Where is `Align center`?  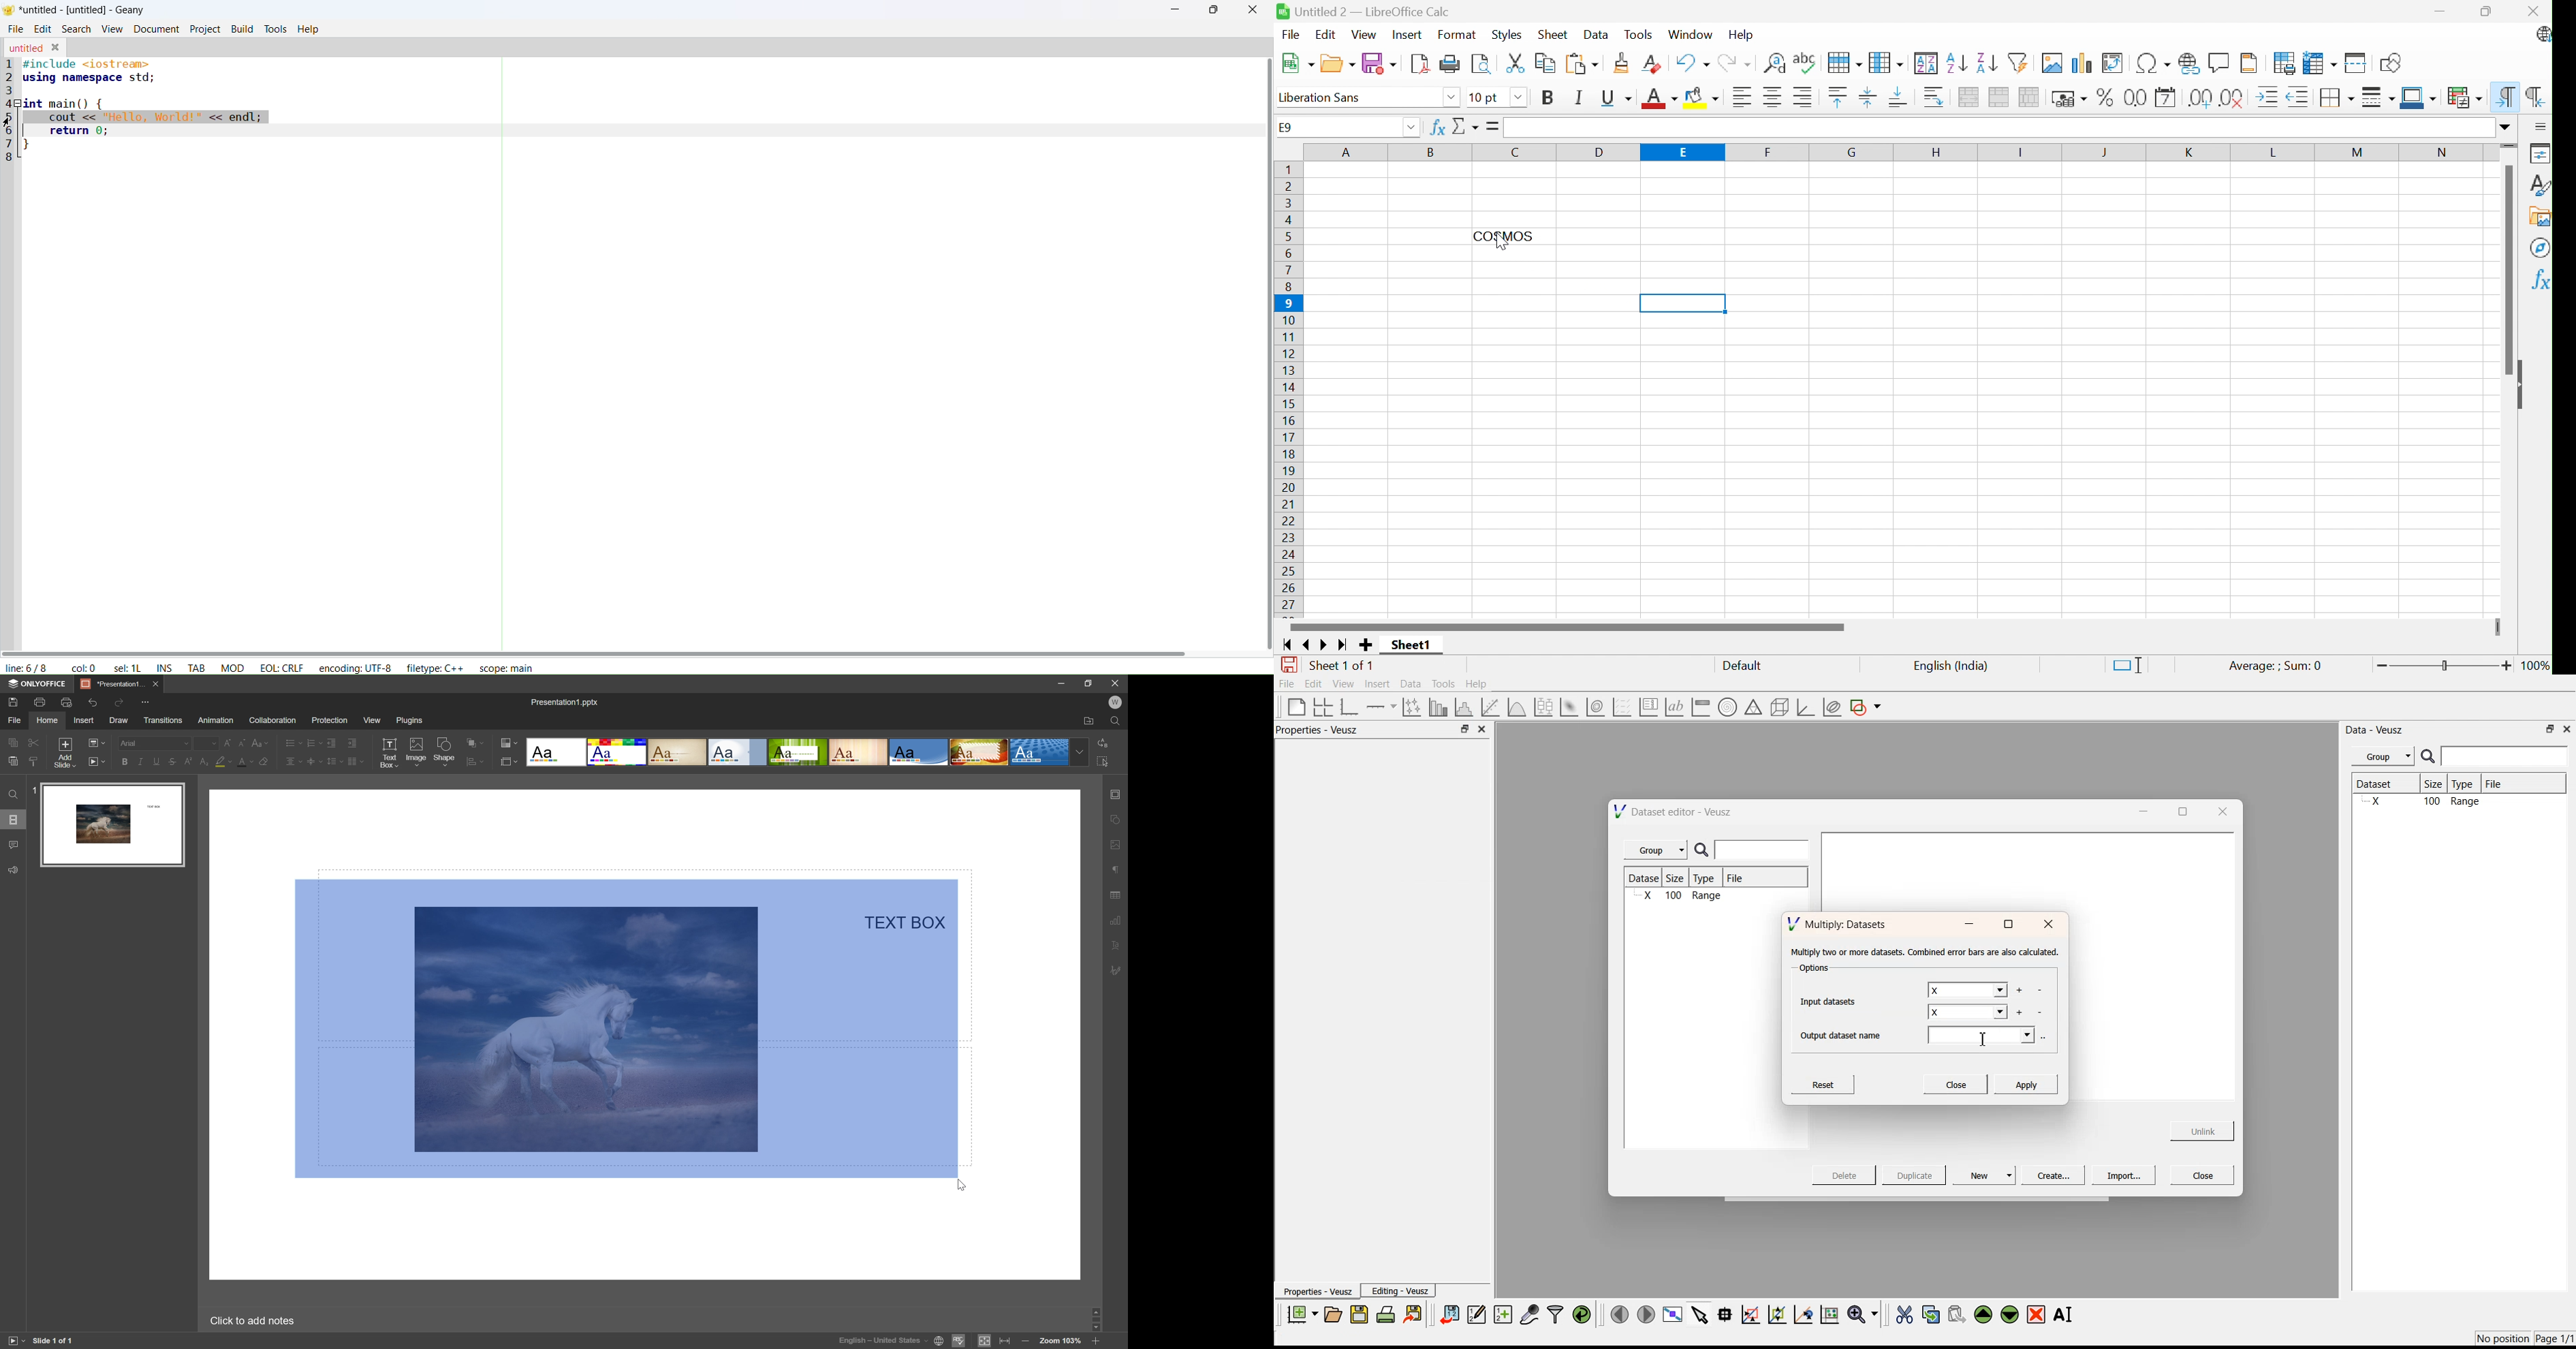
Align center is located at coordinates (1773, 97).